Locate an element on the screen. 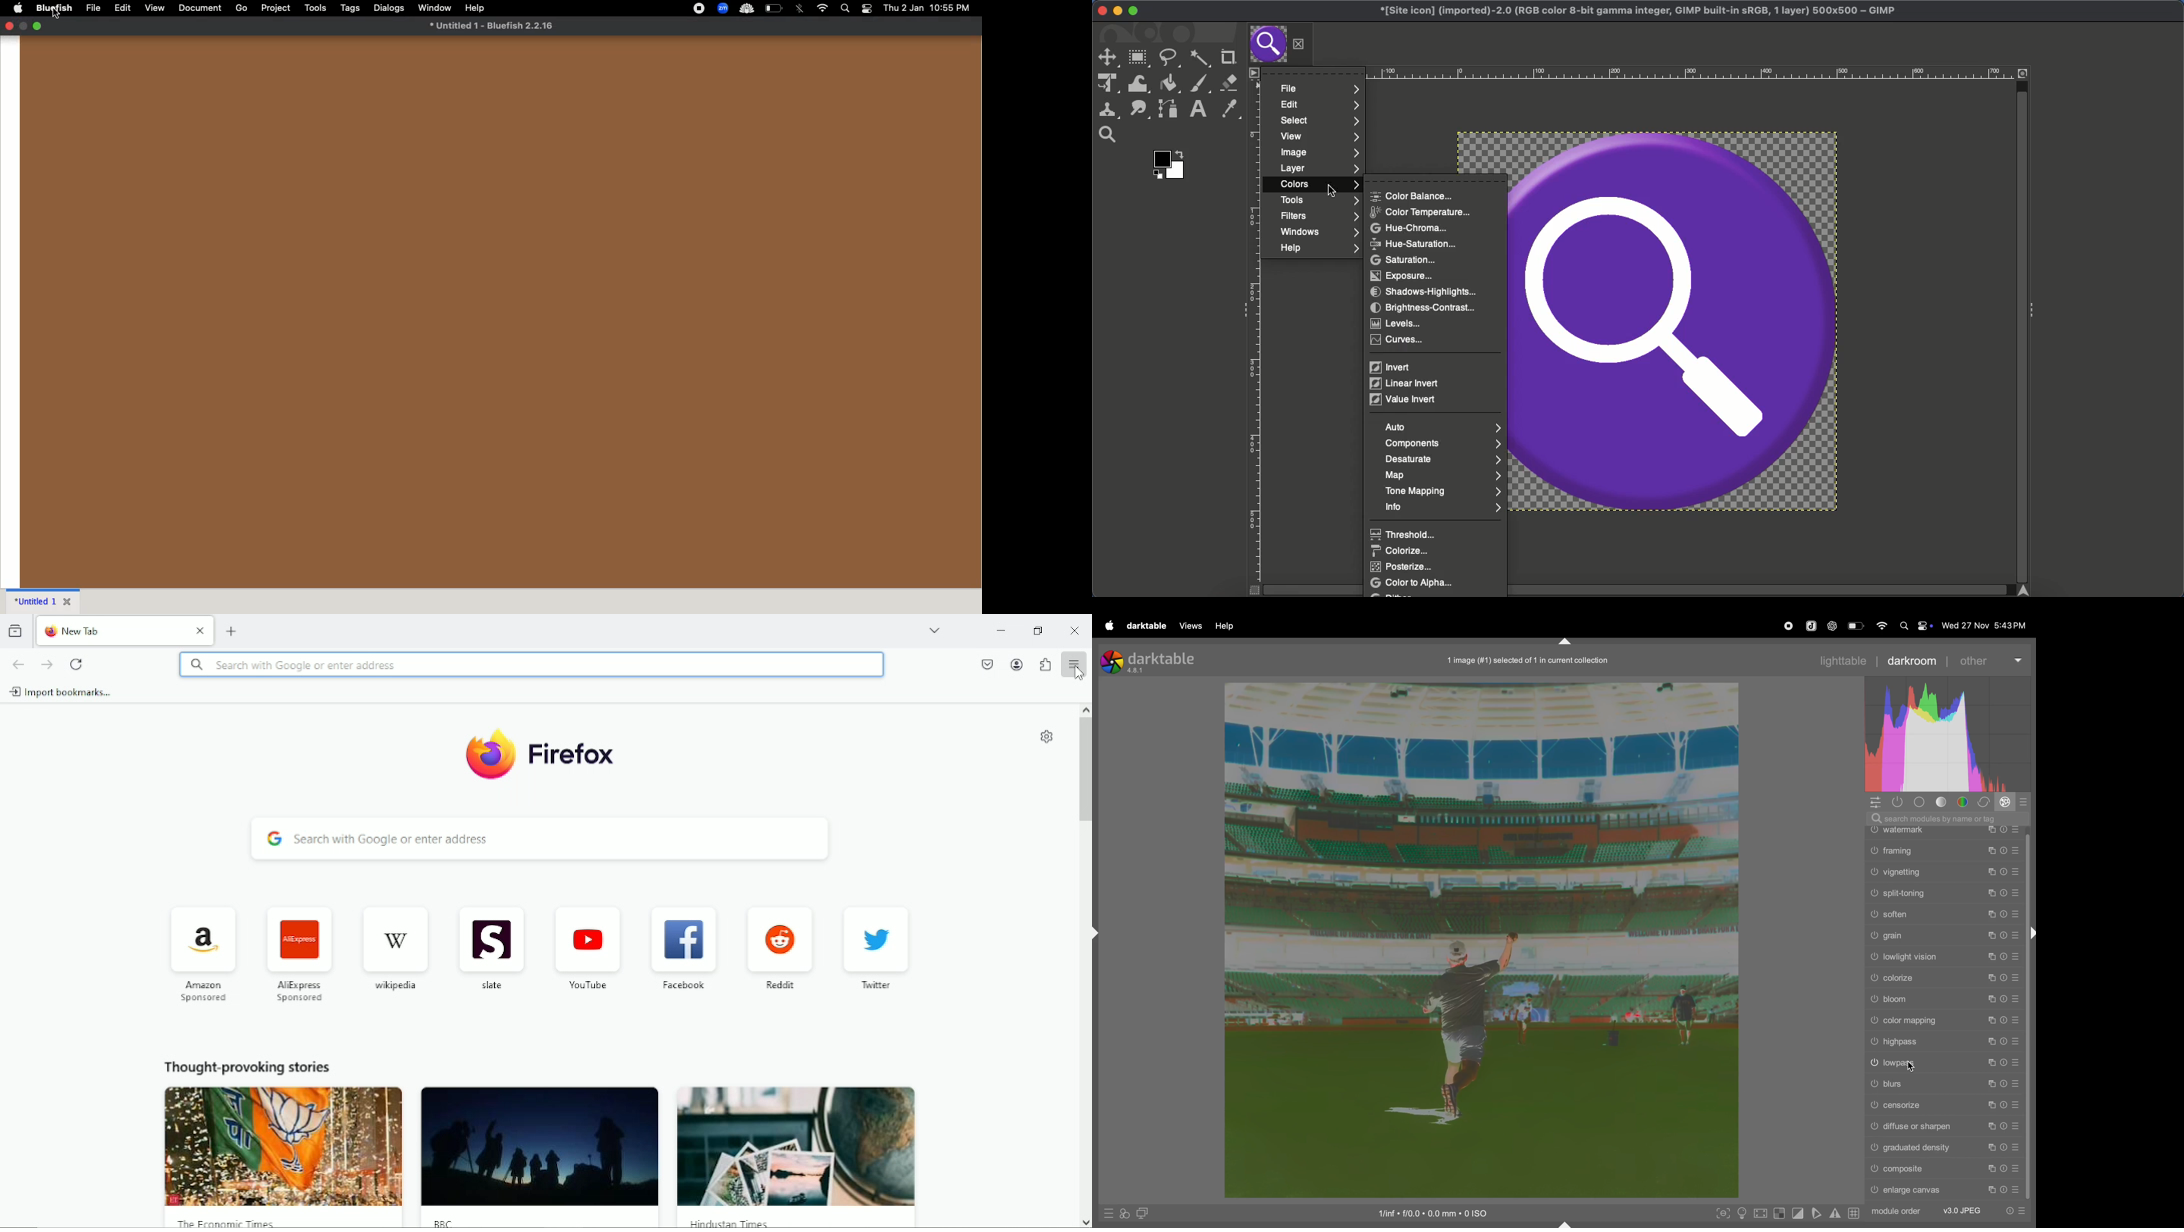 The image size is (2184, 1232). Youtube is located at coordinates (589, 947).